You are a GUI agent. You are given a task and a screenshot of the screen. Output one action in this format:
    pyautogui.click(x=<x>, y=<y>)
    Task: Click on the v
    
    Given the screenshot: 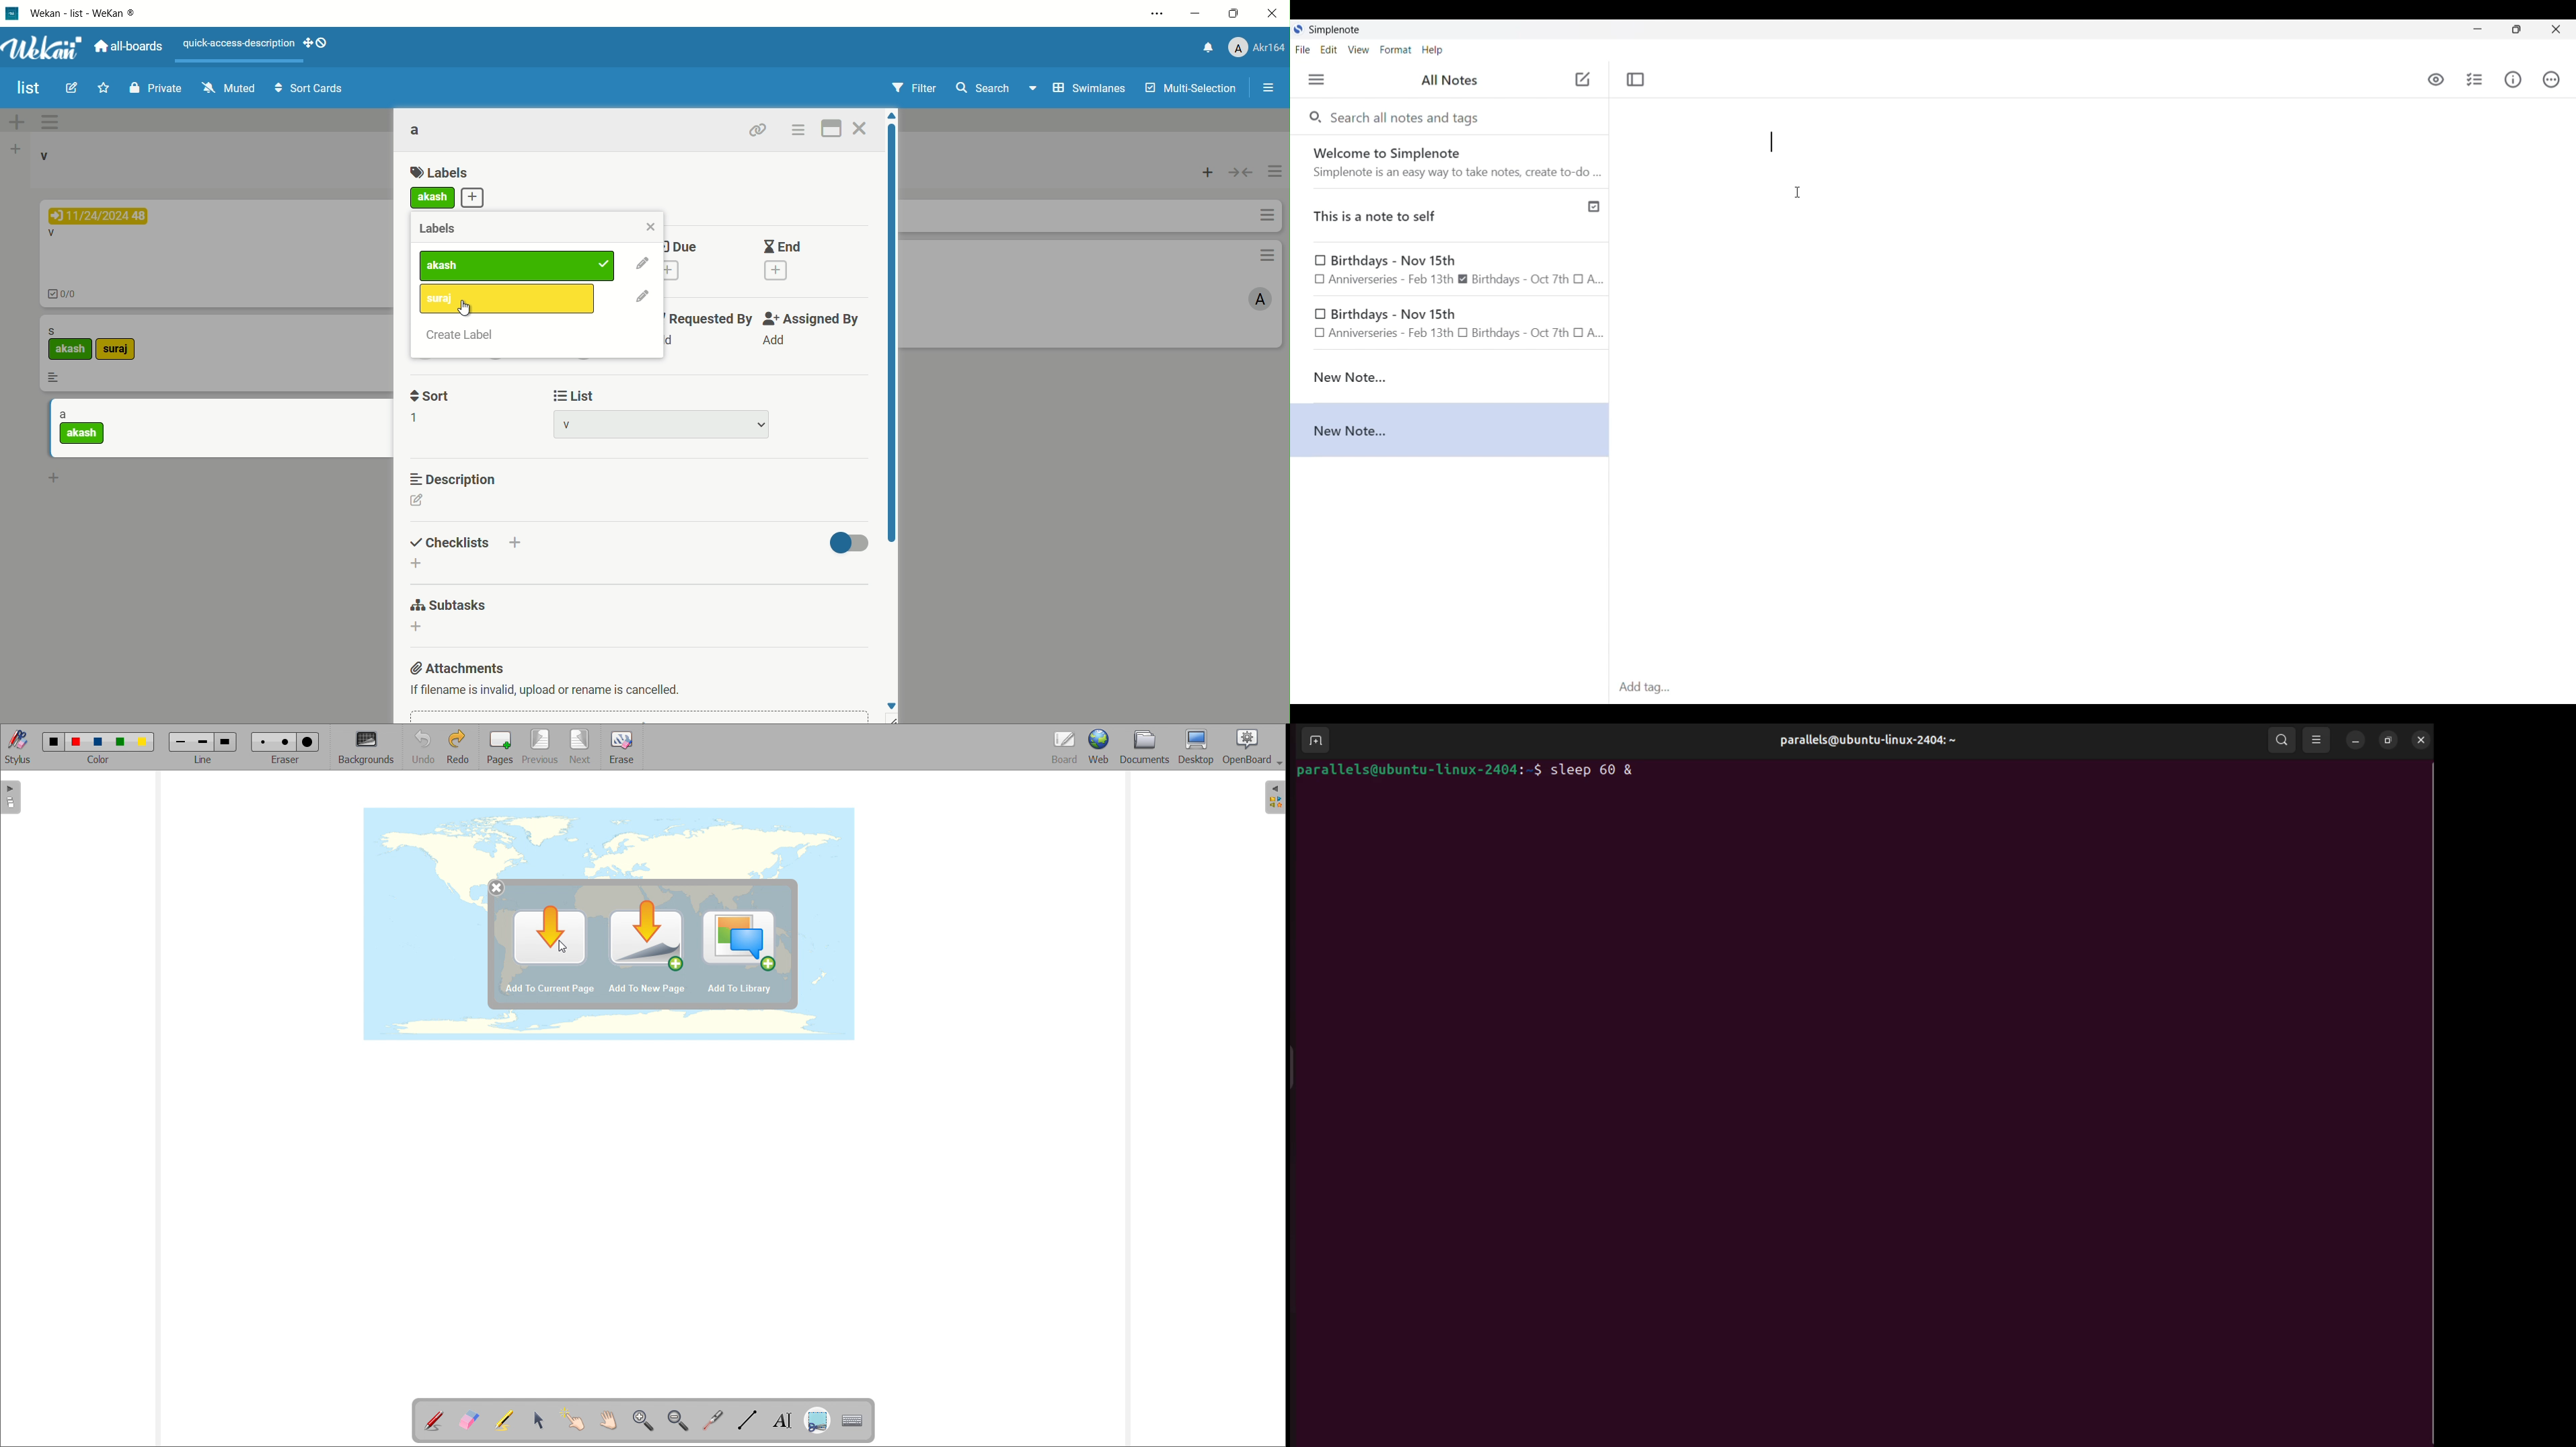 What is the action you would take?
    pyautogui.click(x=50, y=159)
    